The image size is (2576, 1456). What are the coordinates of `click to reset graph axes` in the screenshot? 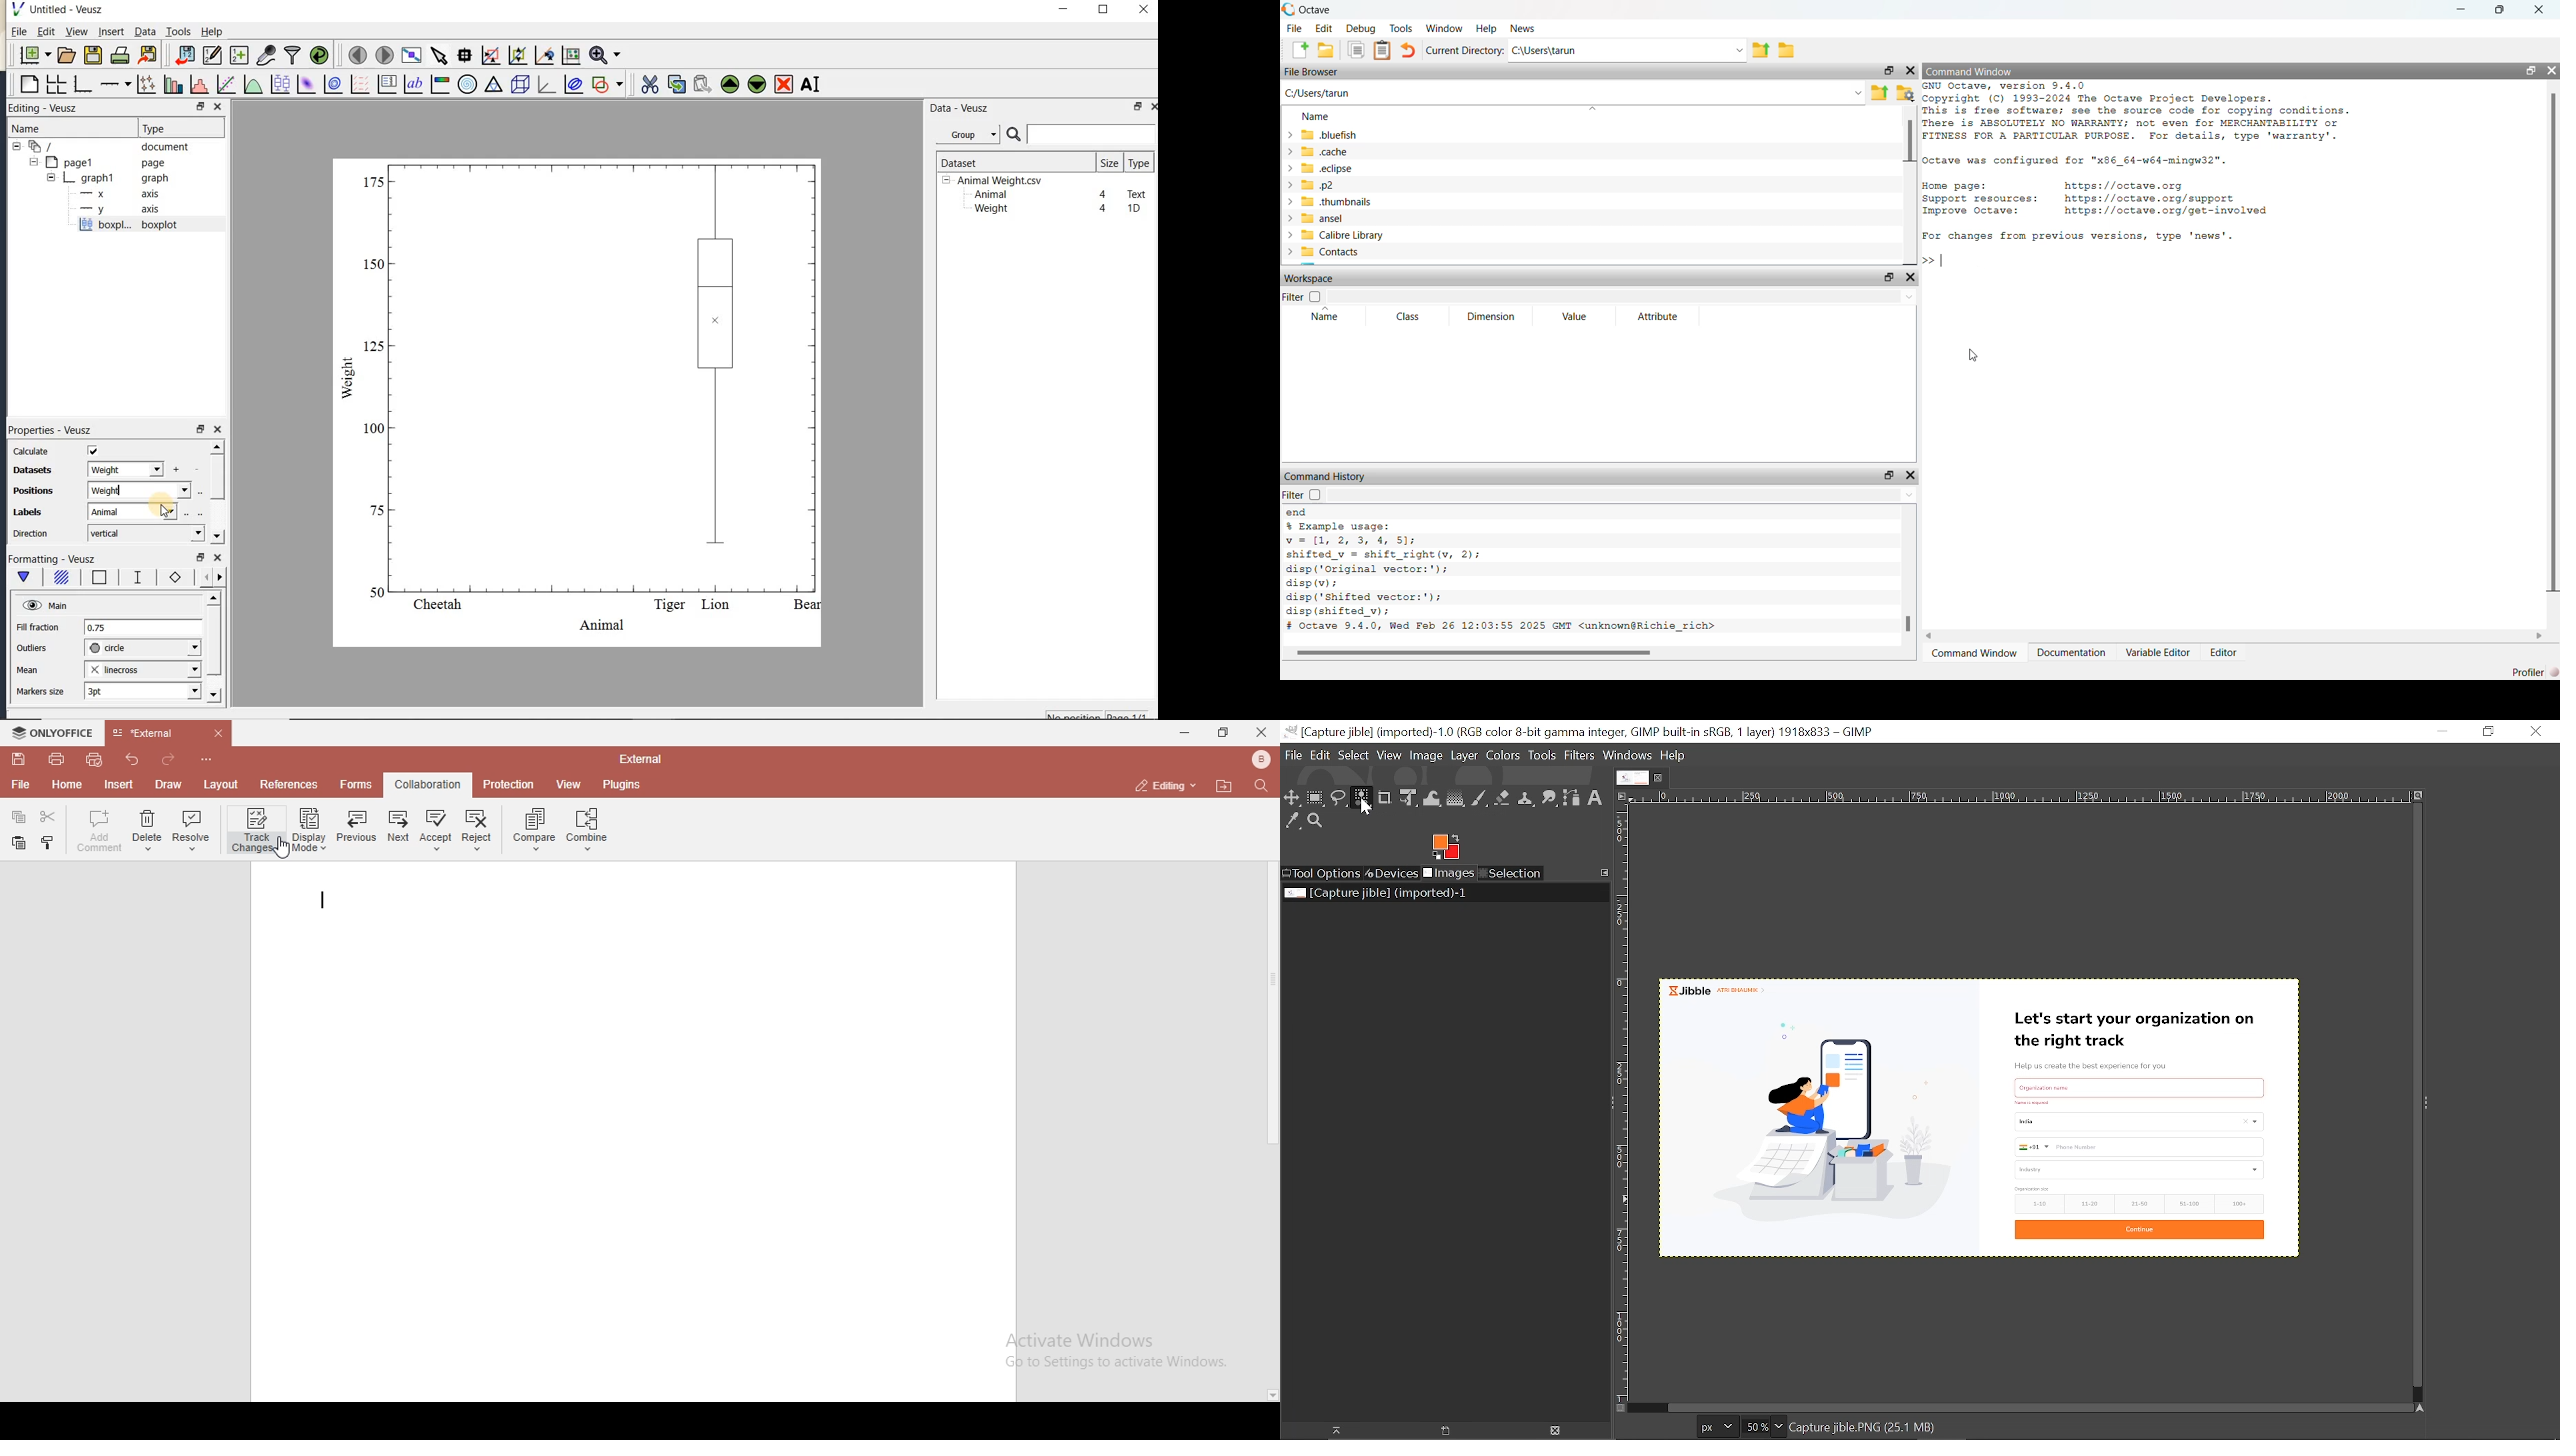 It's located at (571, 56).